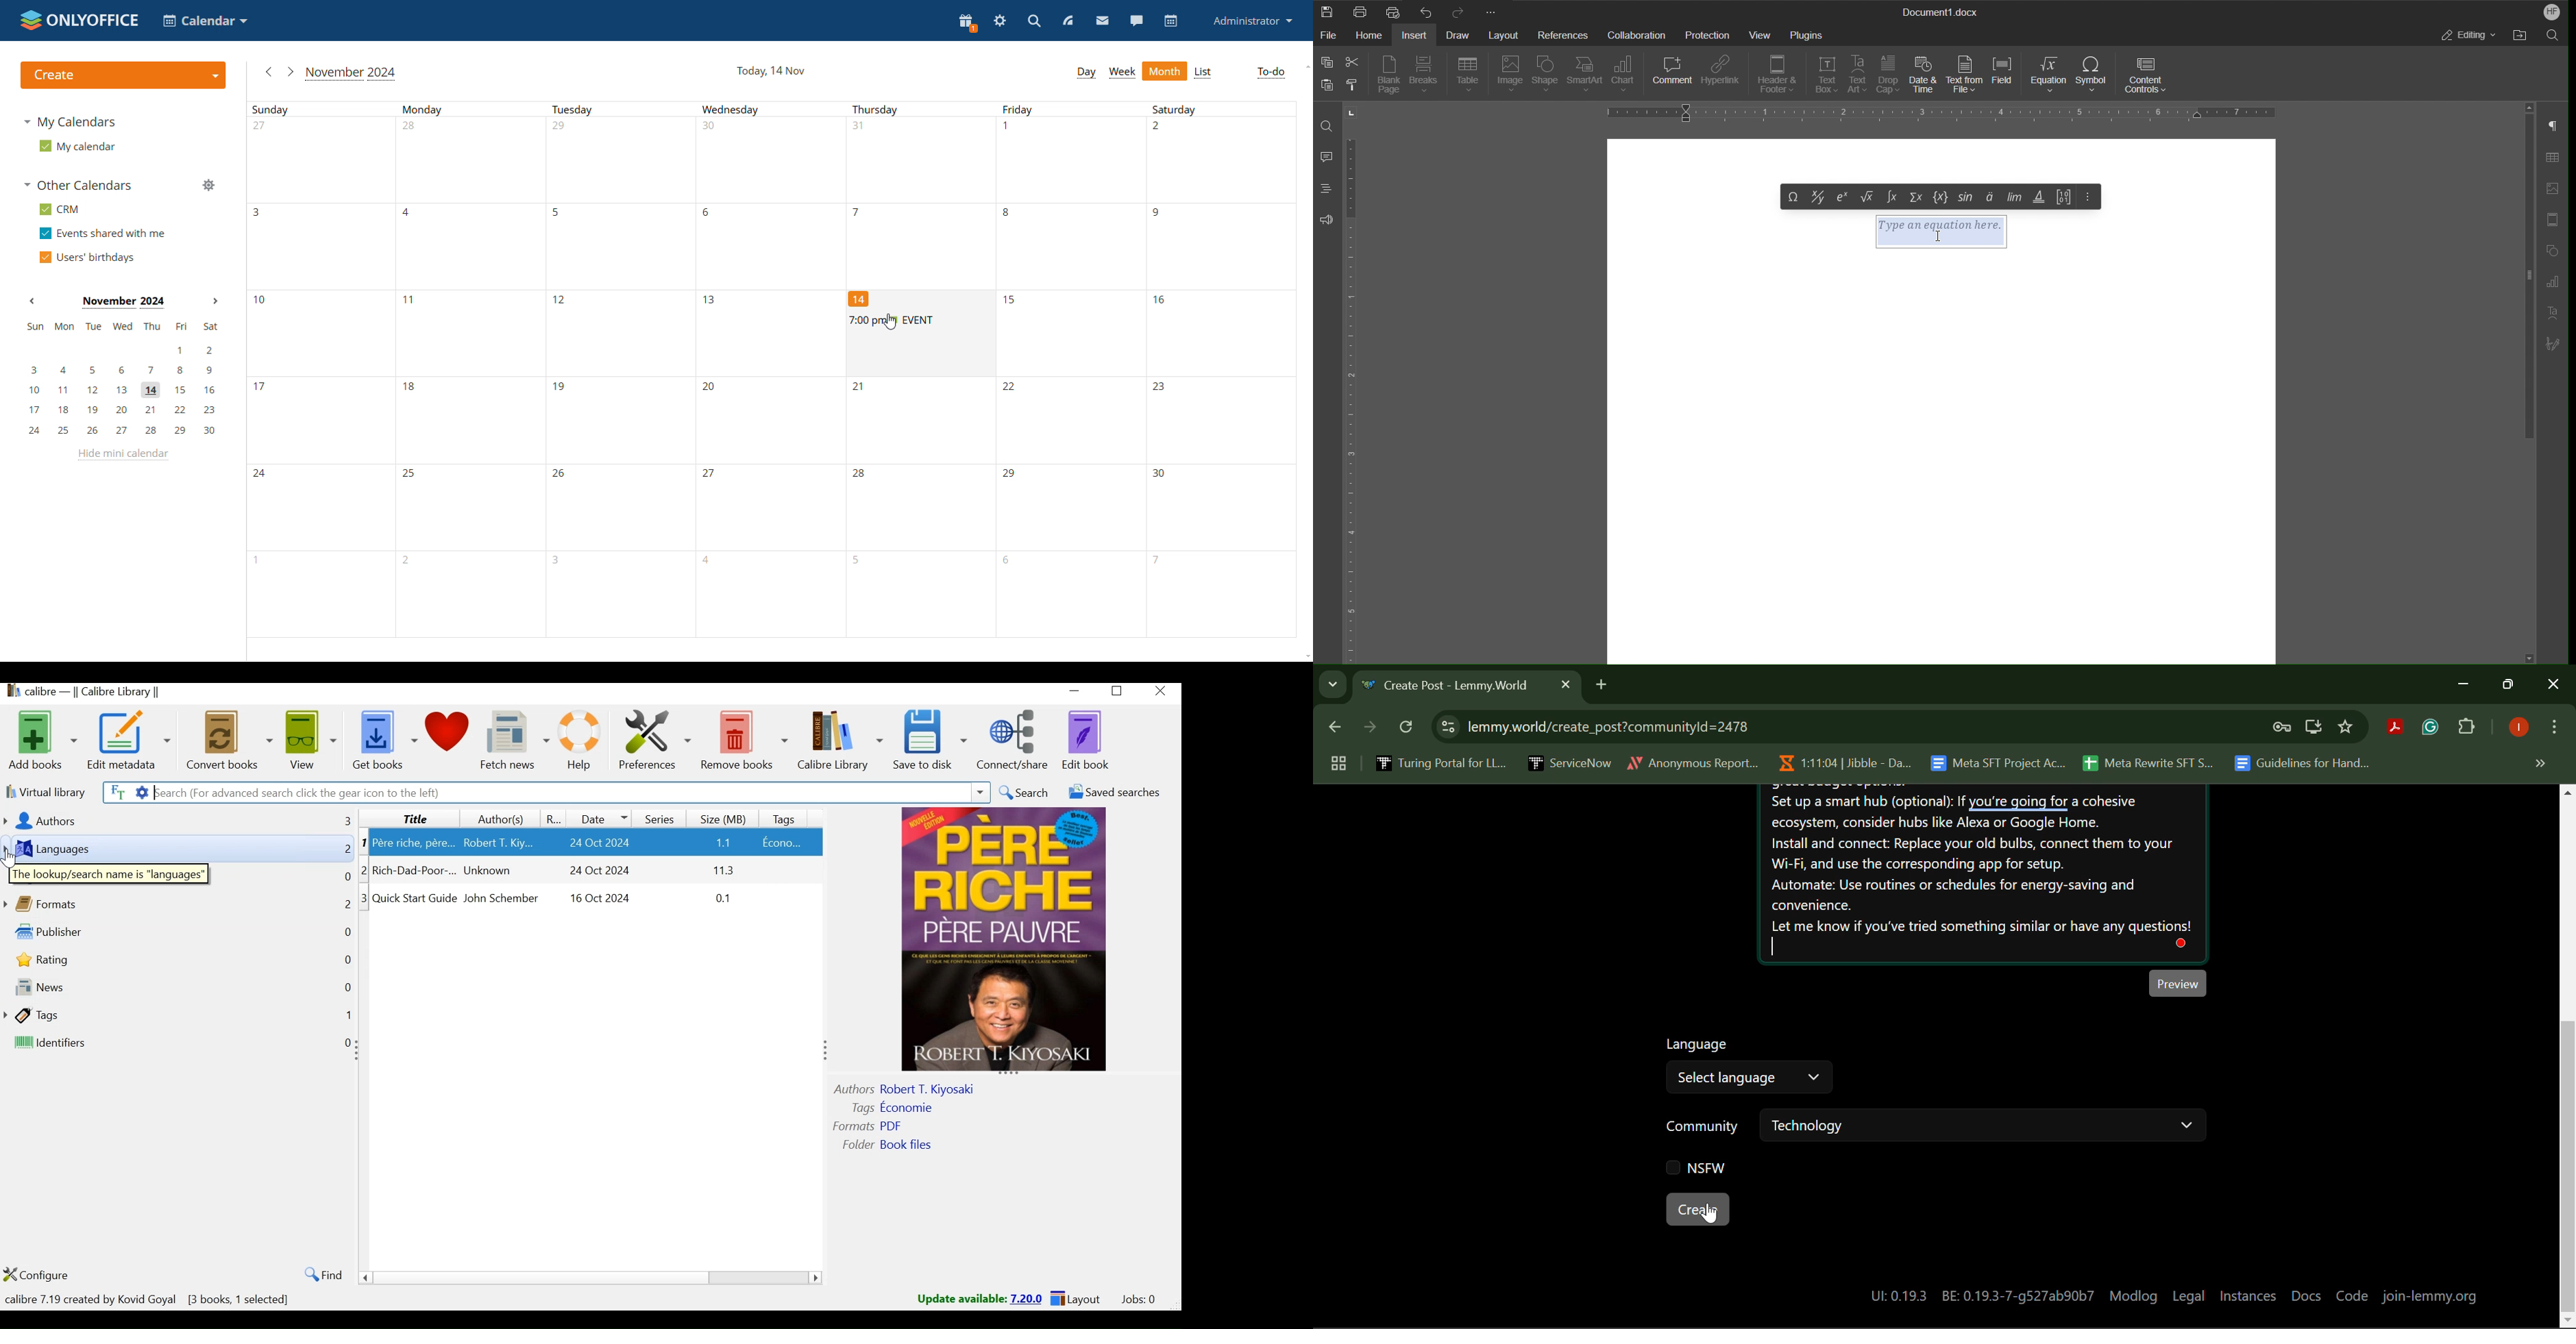 This screenshot has height=1344, width=2576. I want to click on Symbol, so click(1792, 197).